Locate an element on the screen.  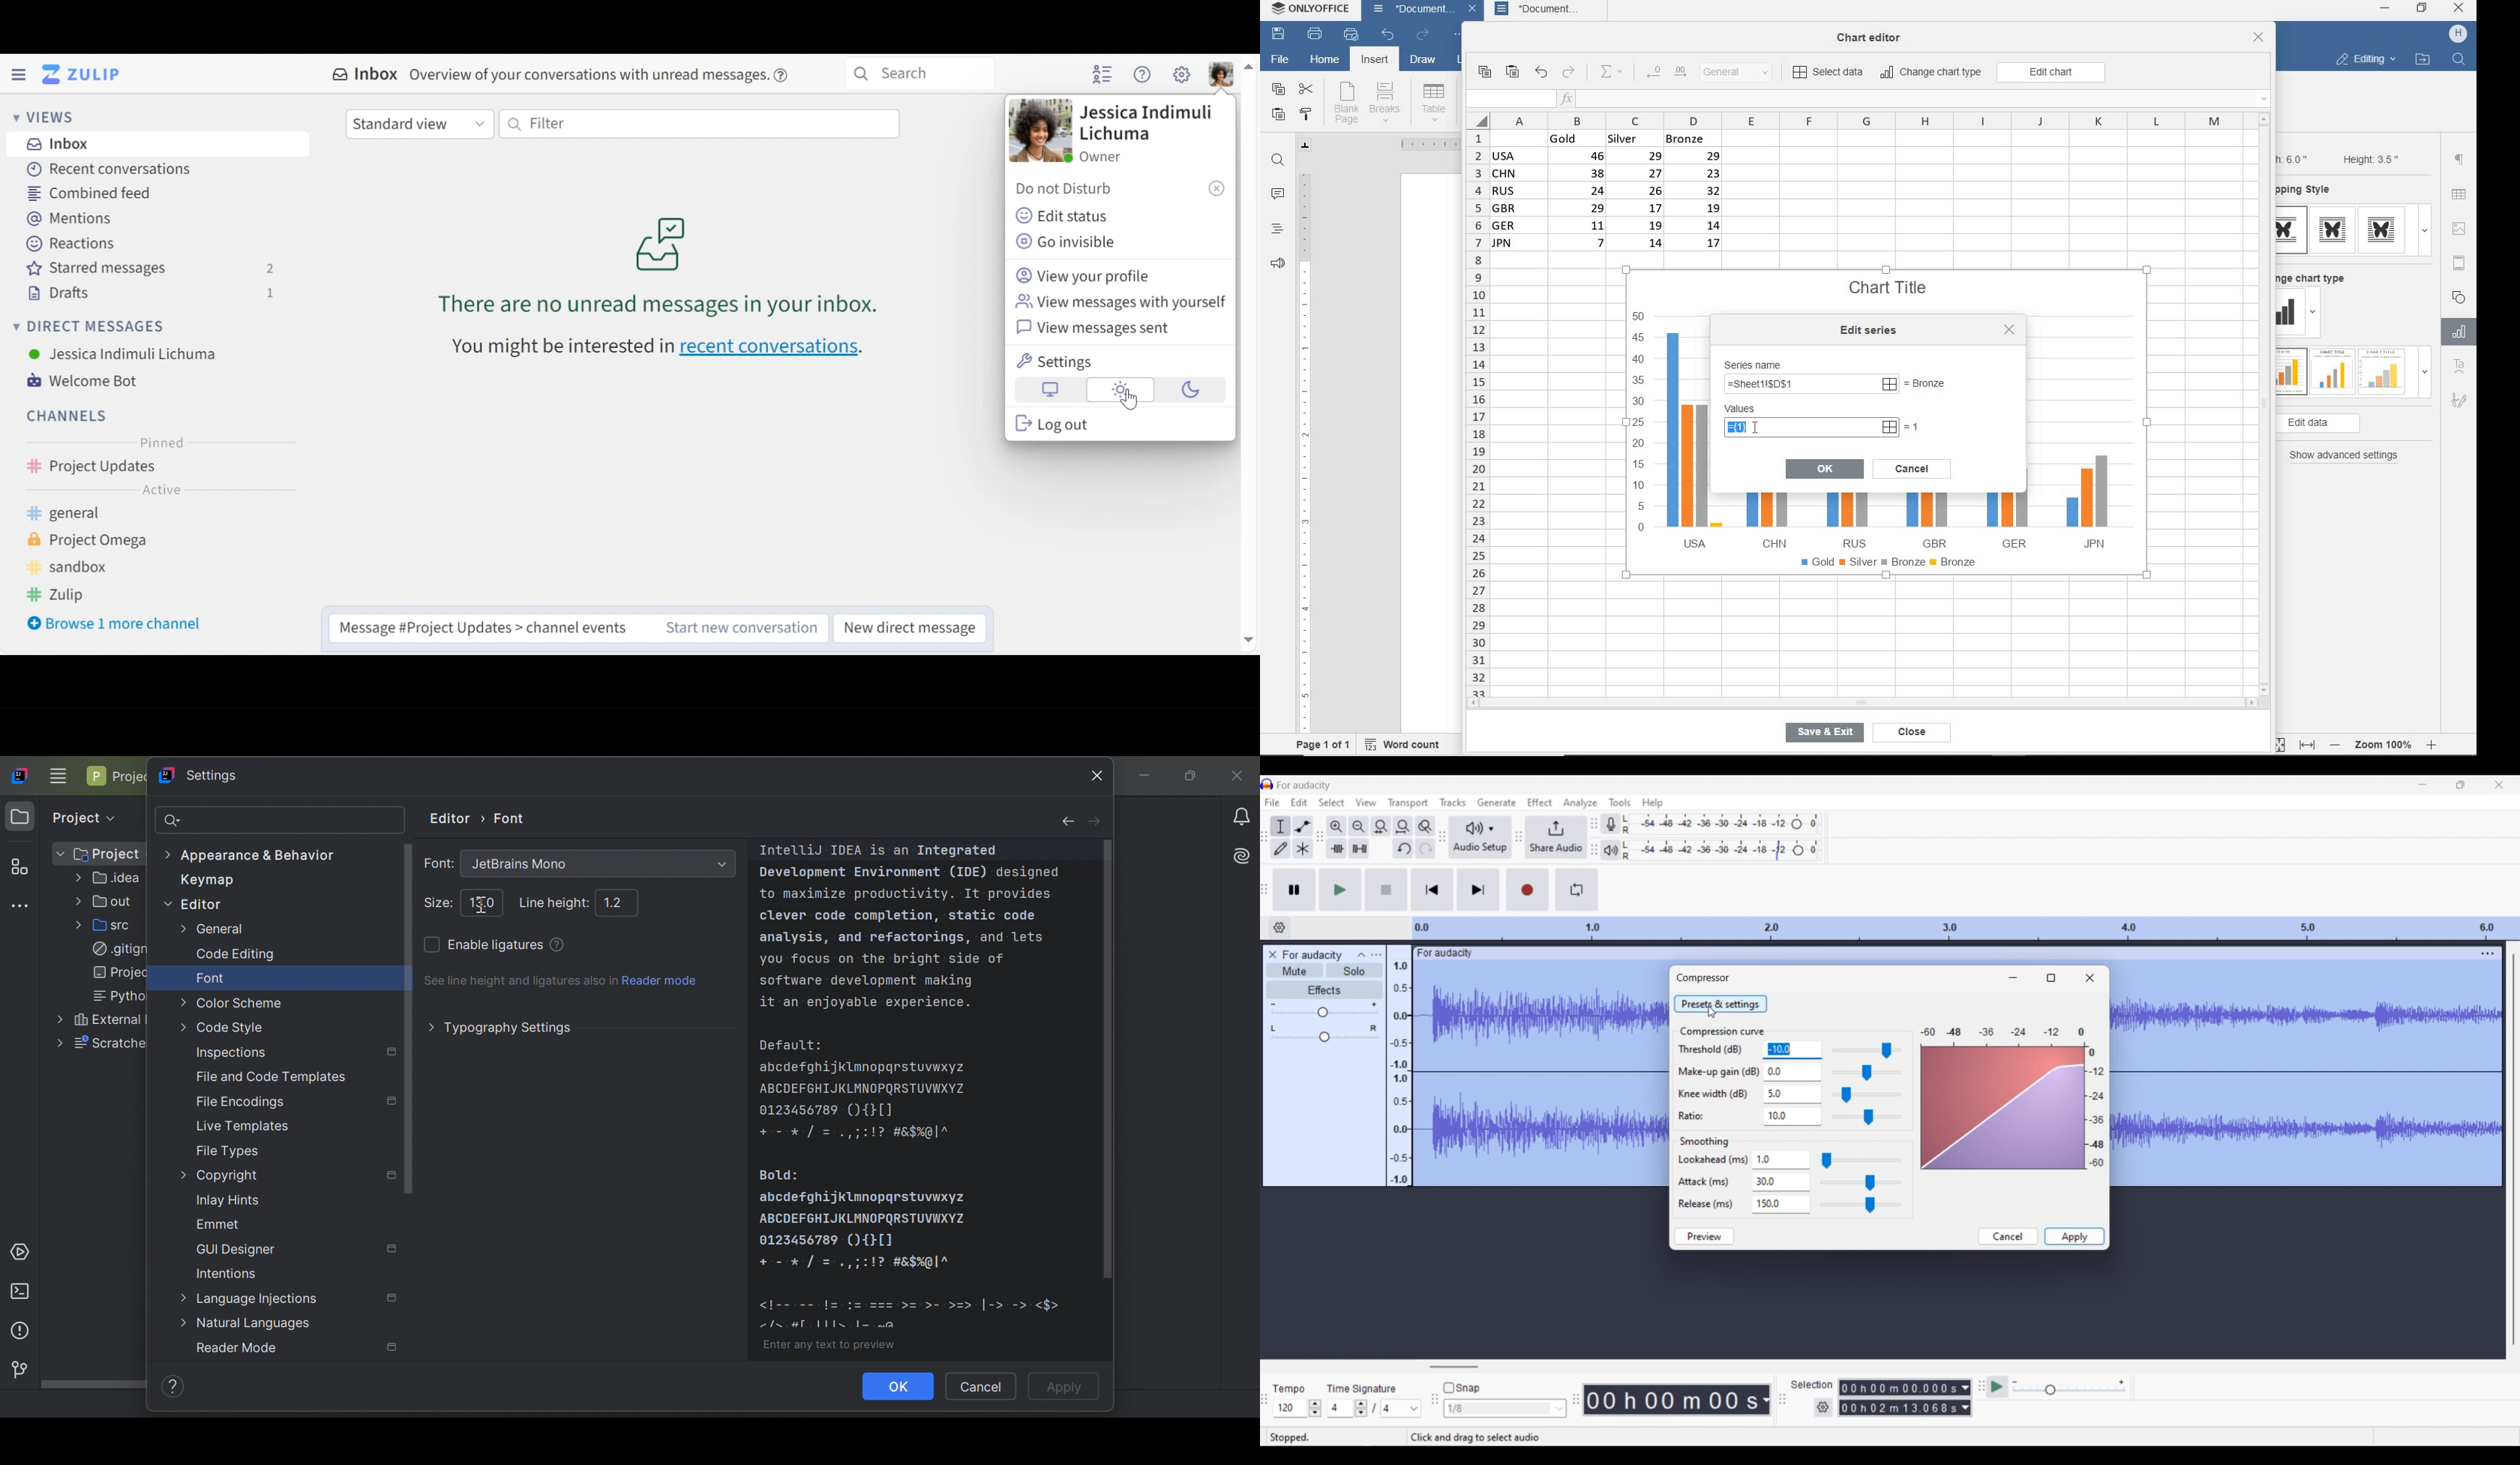
Playback meter is located at coordinates (1612, 851).